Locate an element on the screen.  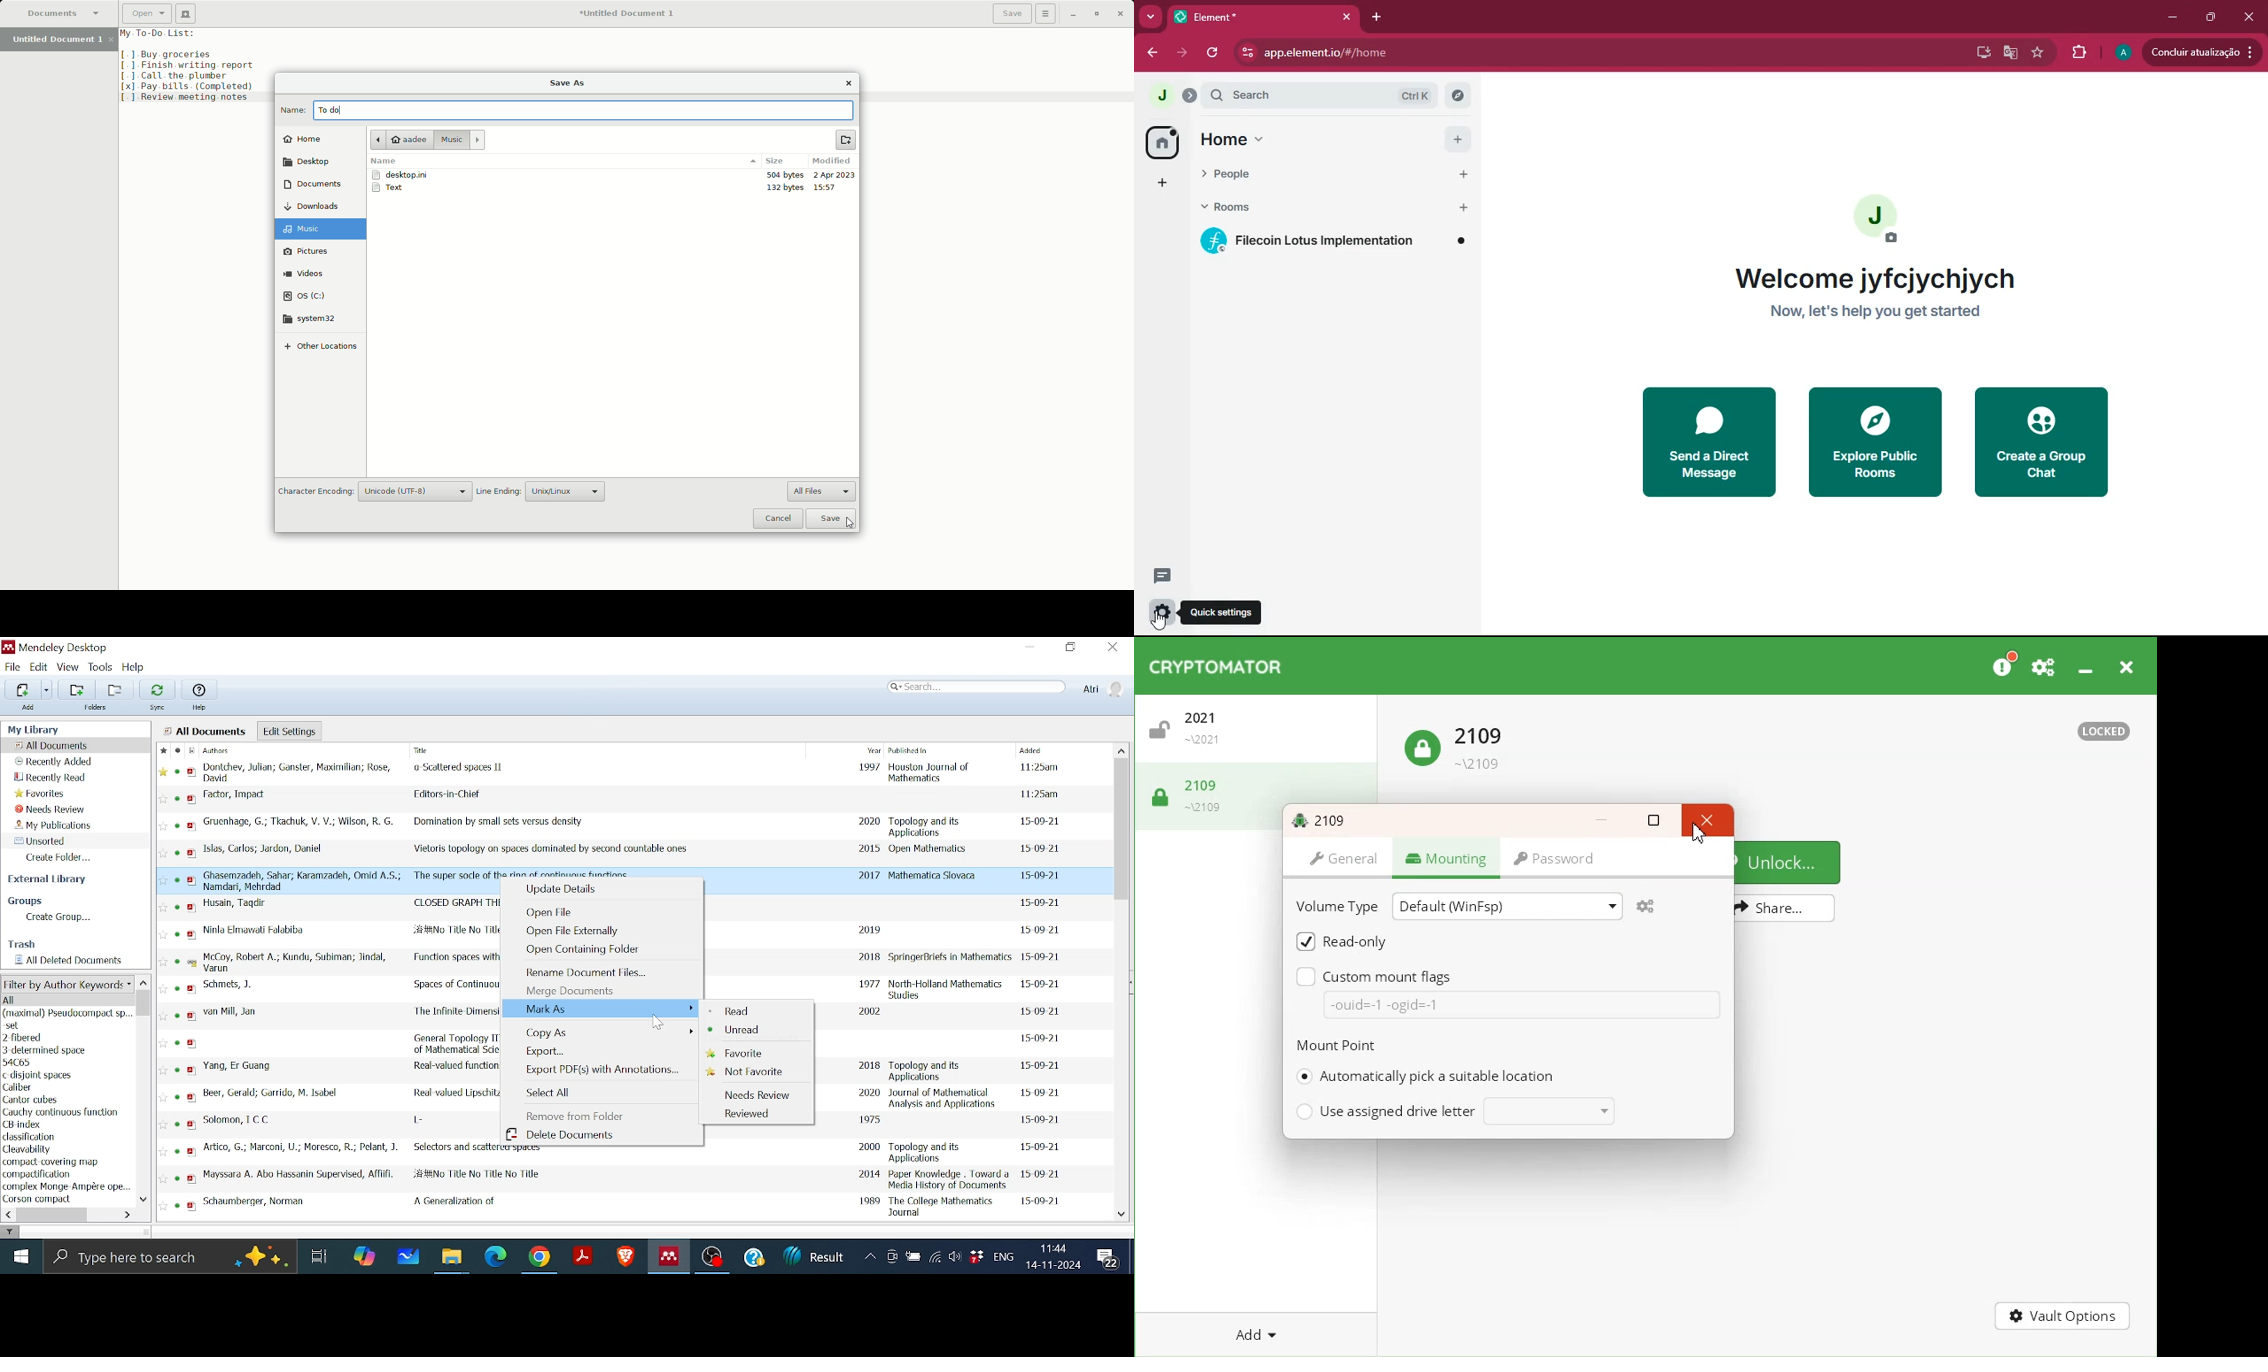
Microsoft edge is located at coordinates (496, 1255).